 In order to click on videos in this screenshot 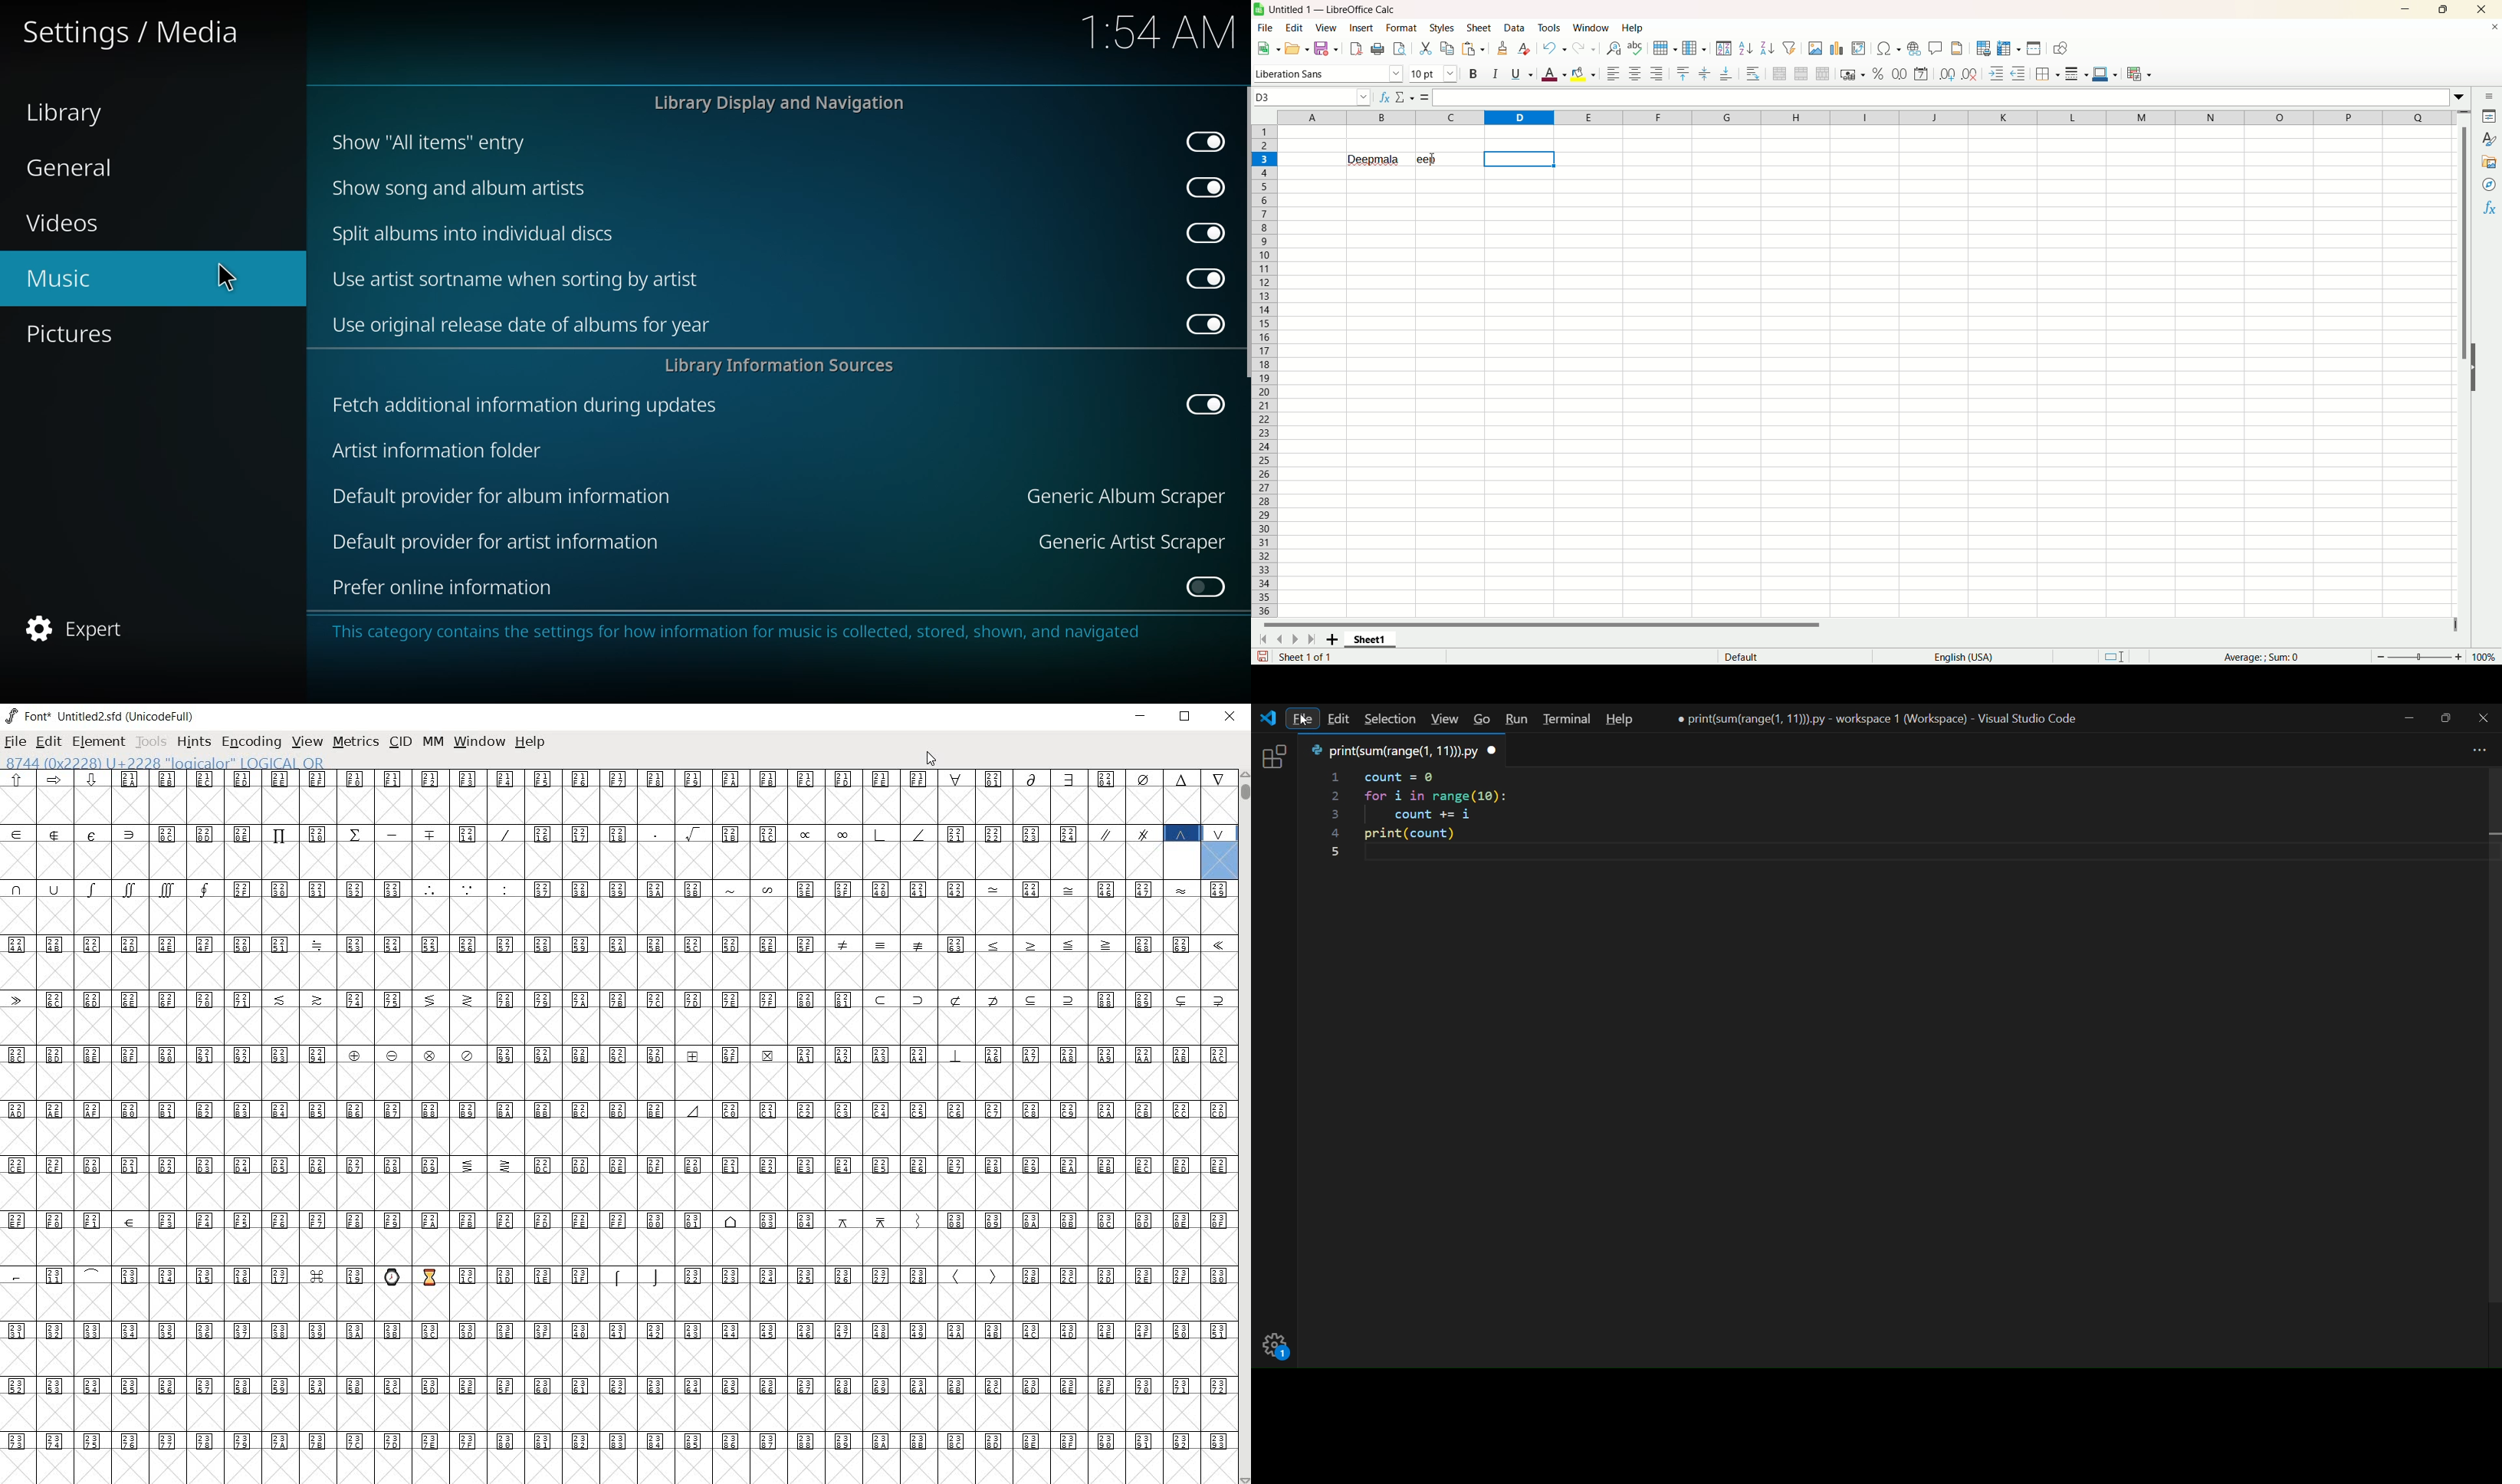, I will do `click(68, 223)`.